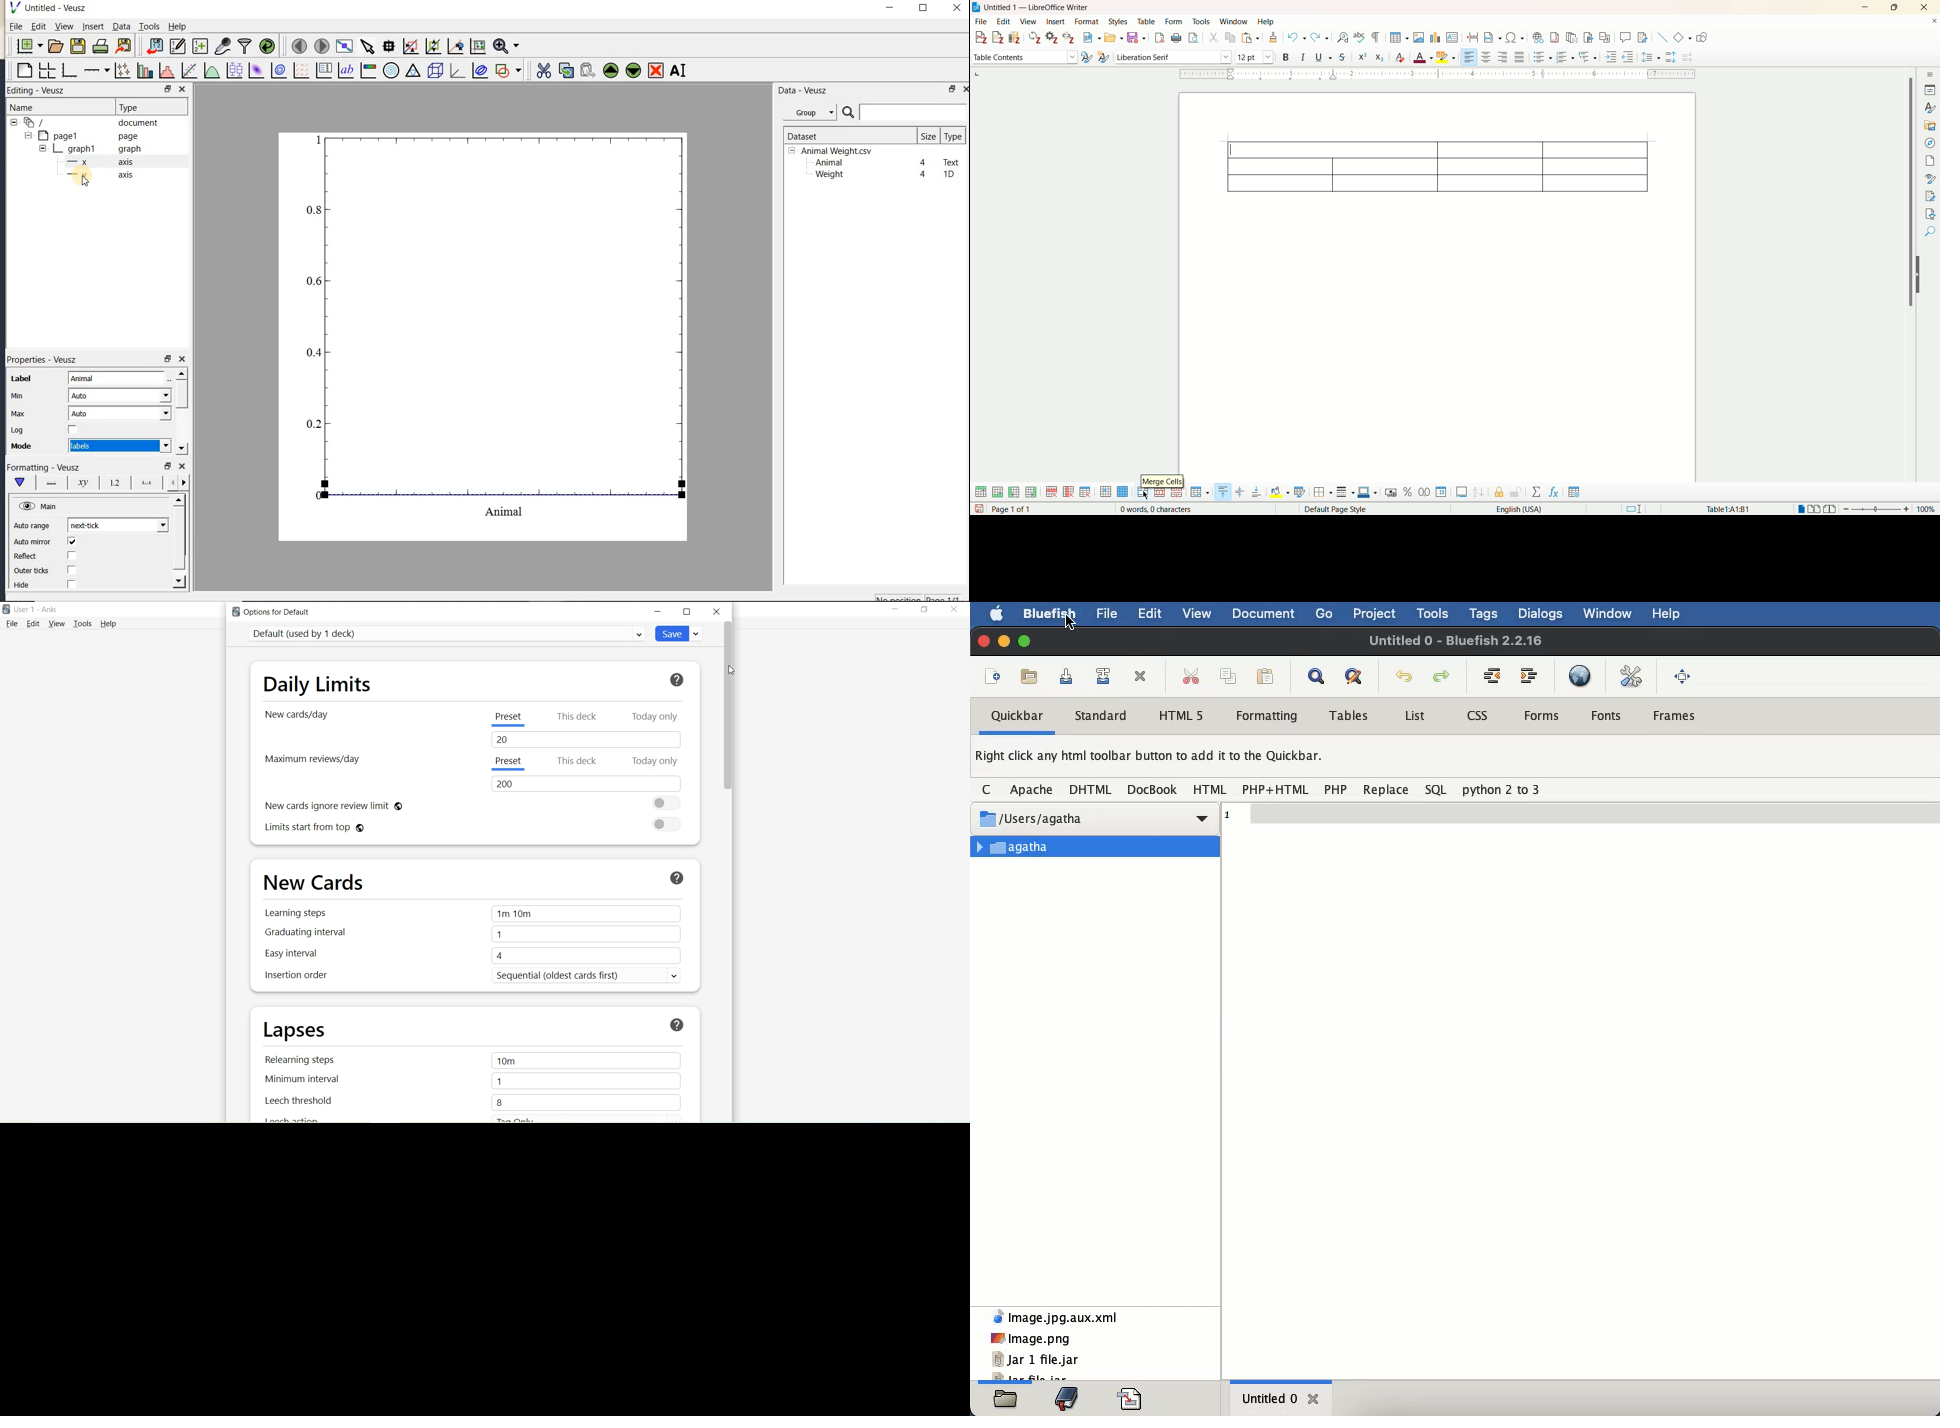 The image size is (1960, 1428). Describe the element at coordinates (1462, 491) in the screenshot. I see `insert caption` at that location.